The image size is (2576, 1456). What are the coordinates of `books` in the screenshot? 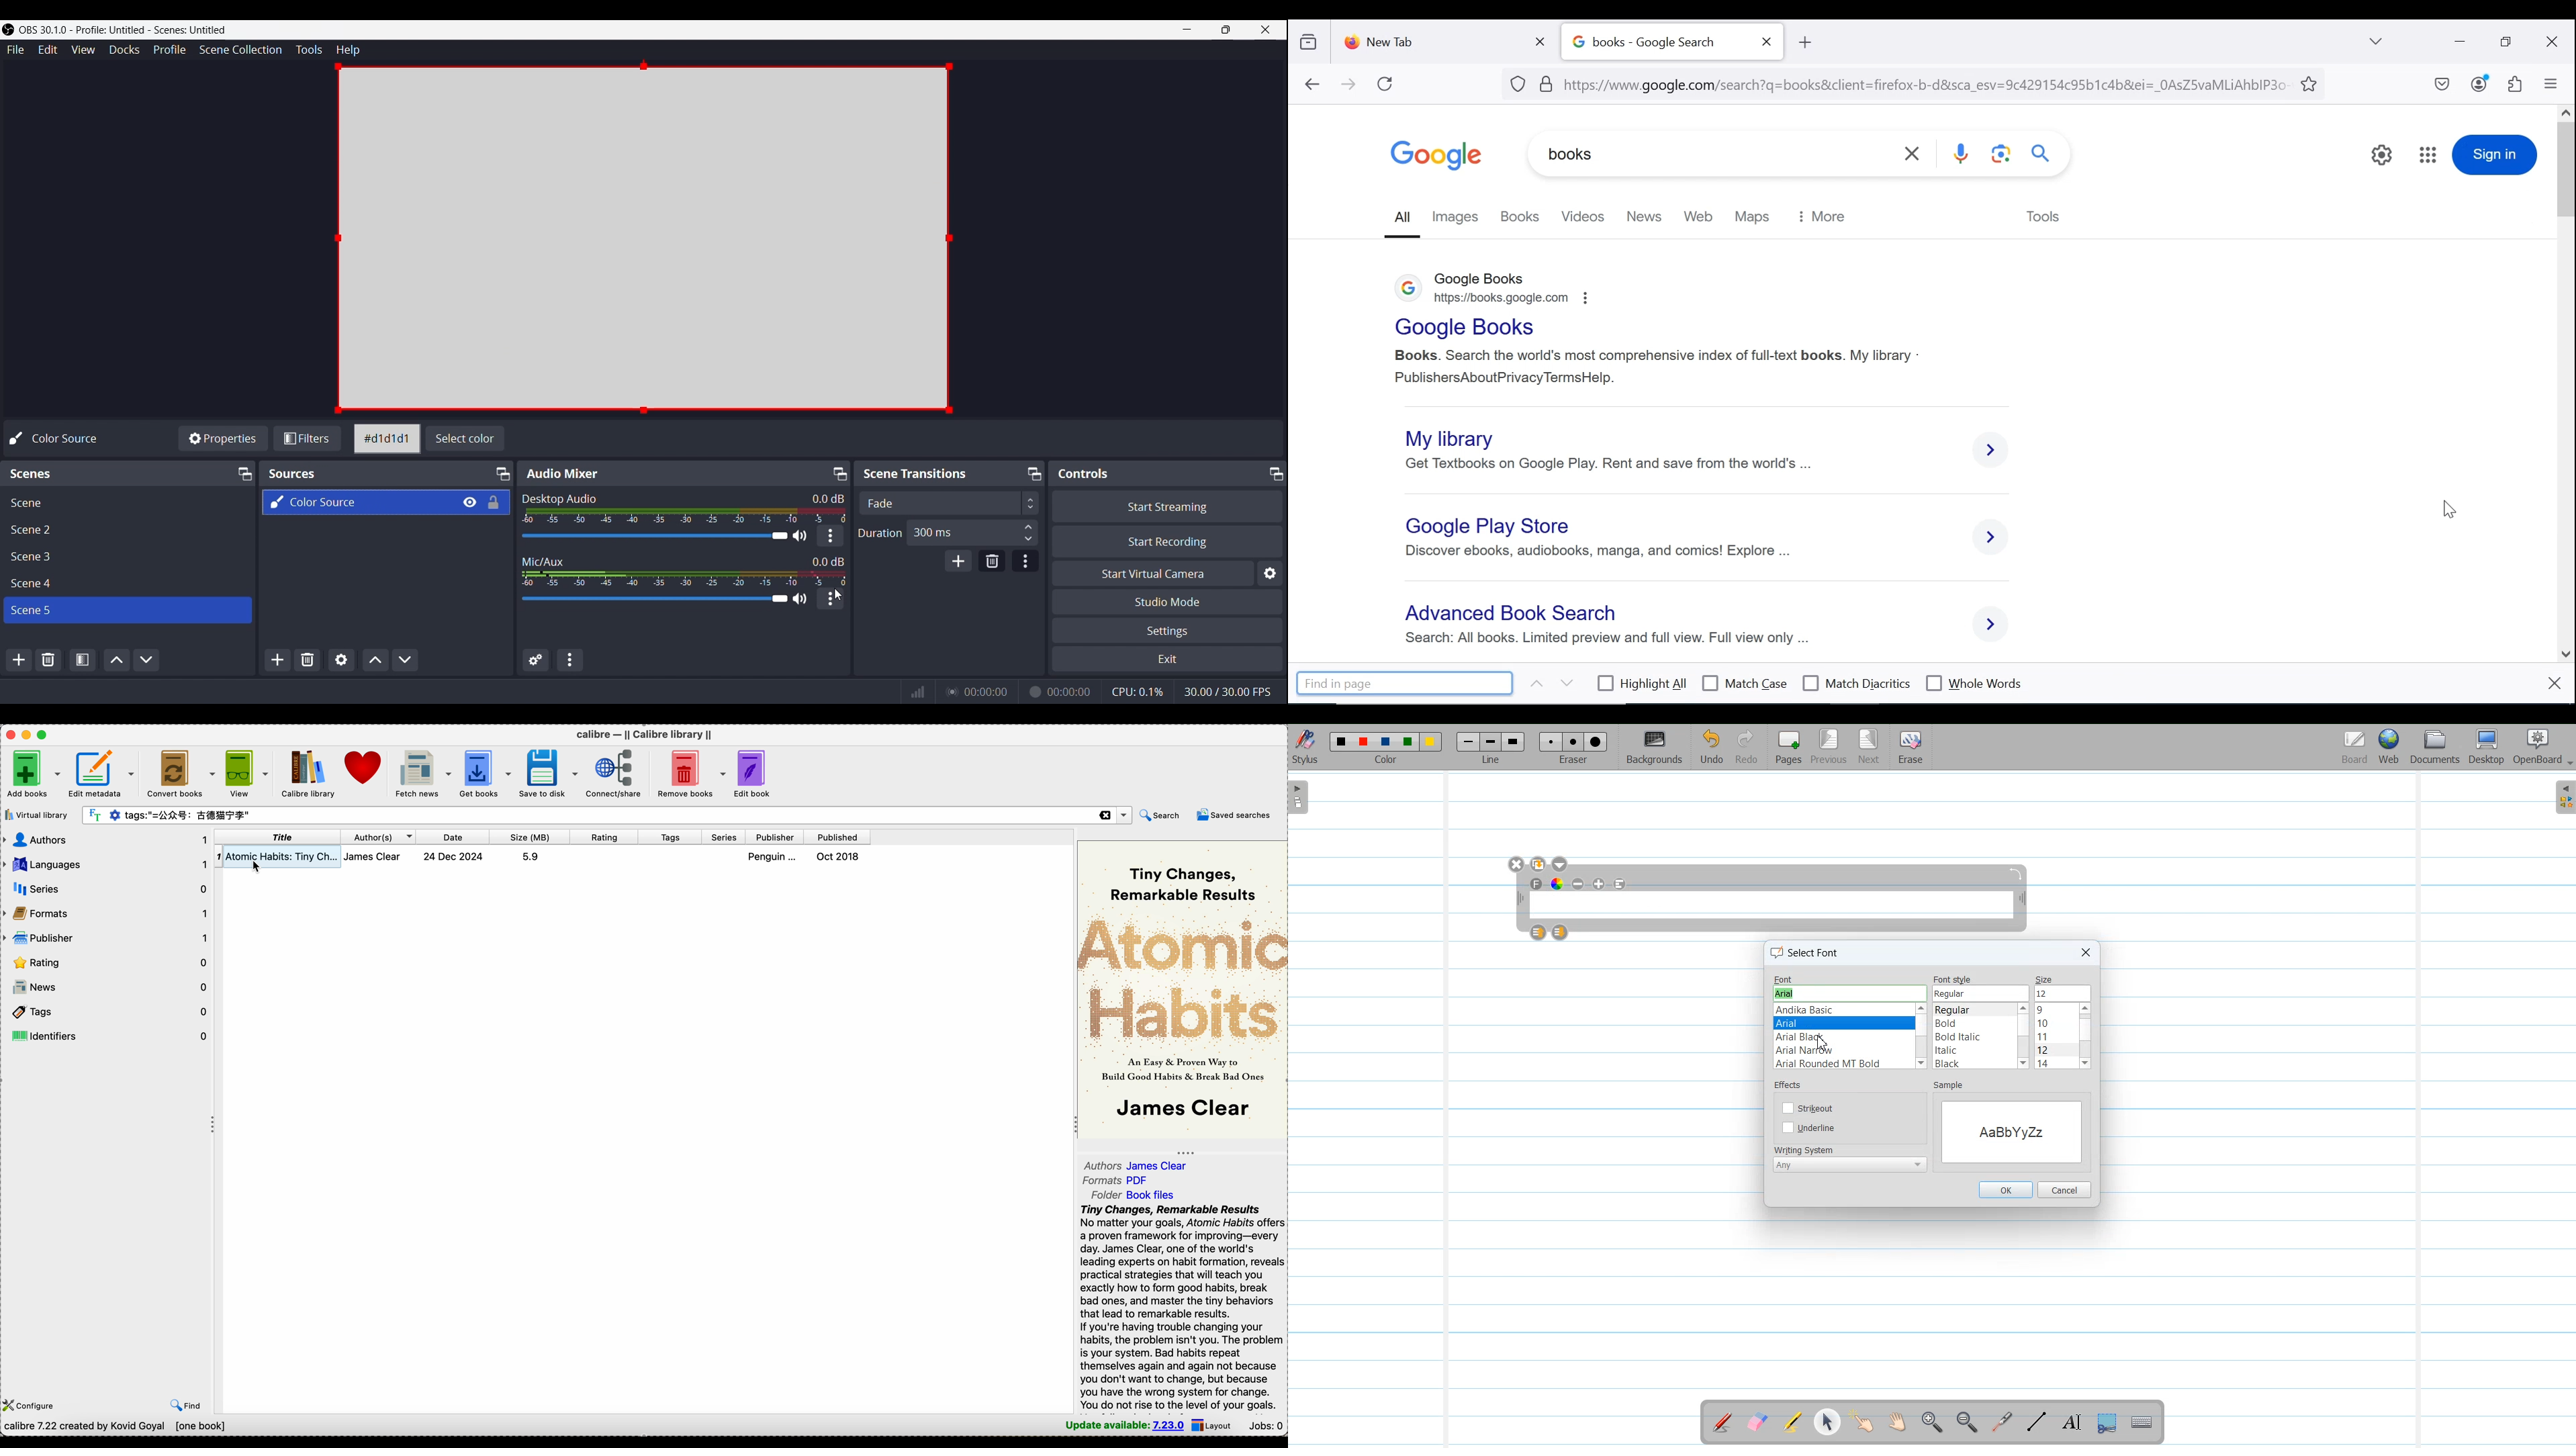 It's located at (1645, 155).